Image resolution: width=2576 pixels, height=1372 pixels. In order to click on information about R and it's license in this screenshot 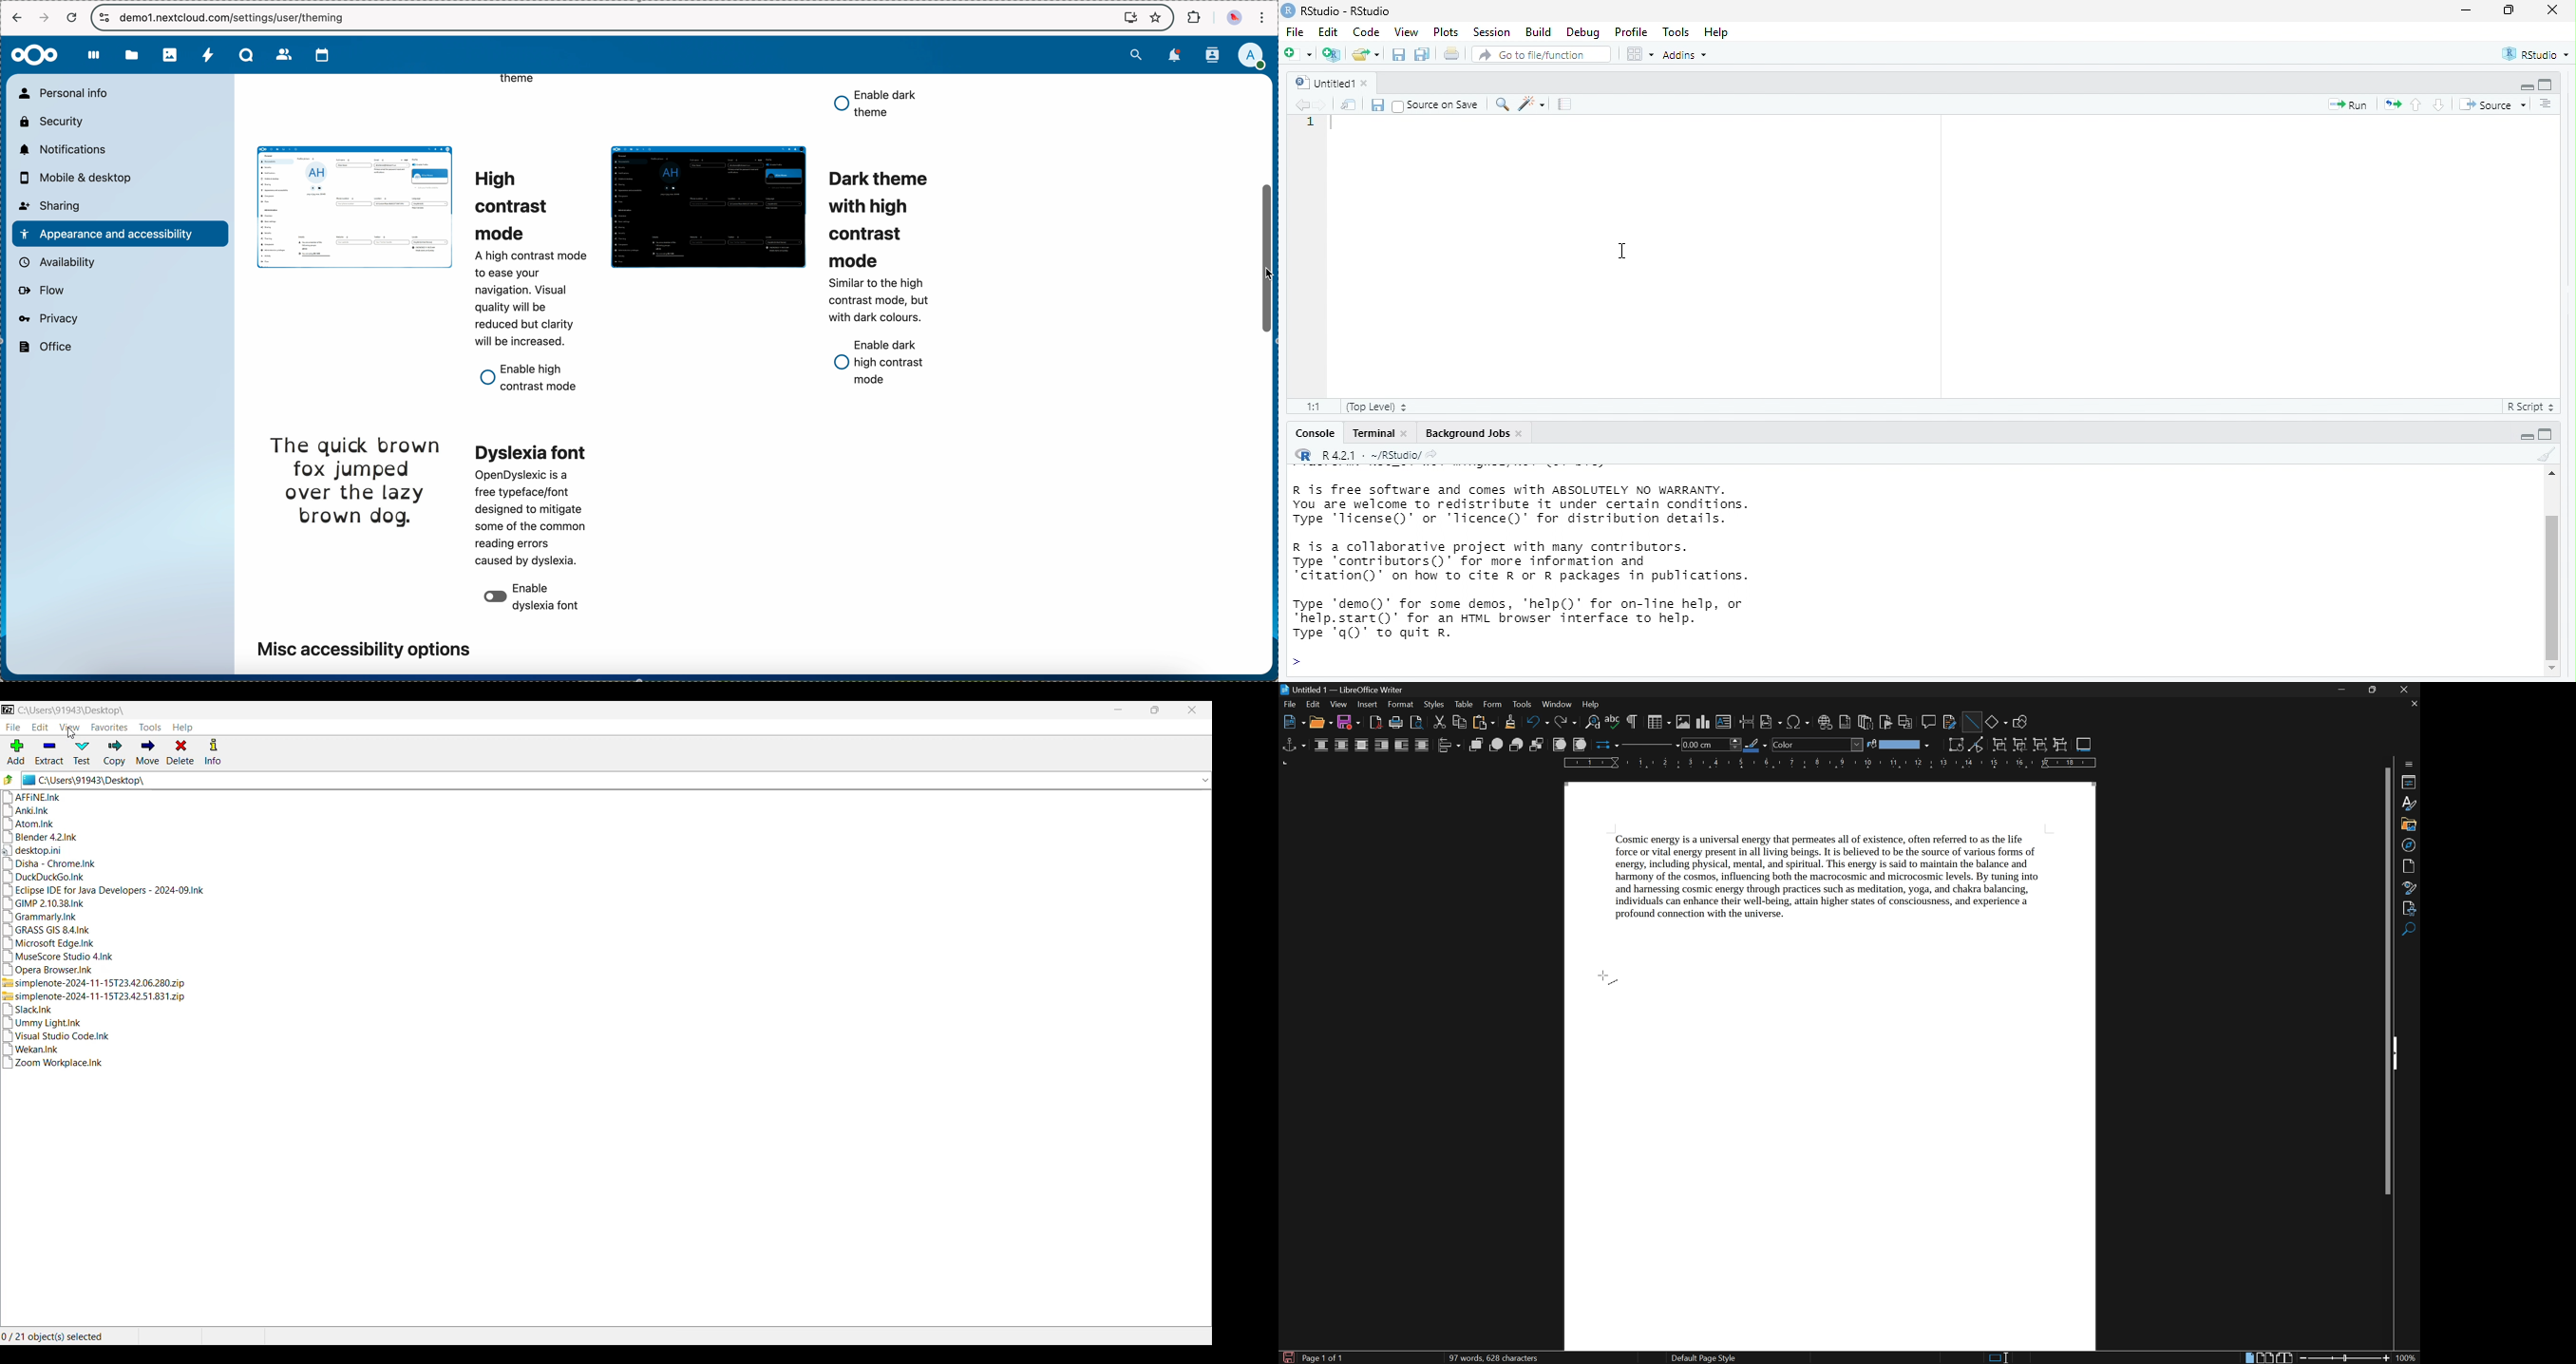, I will do `click(1529, 558)`.